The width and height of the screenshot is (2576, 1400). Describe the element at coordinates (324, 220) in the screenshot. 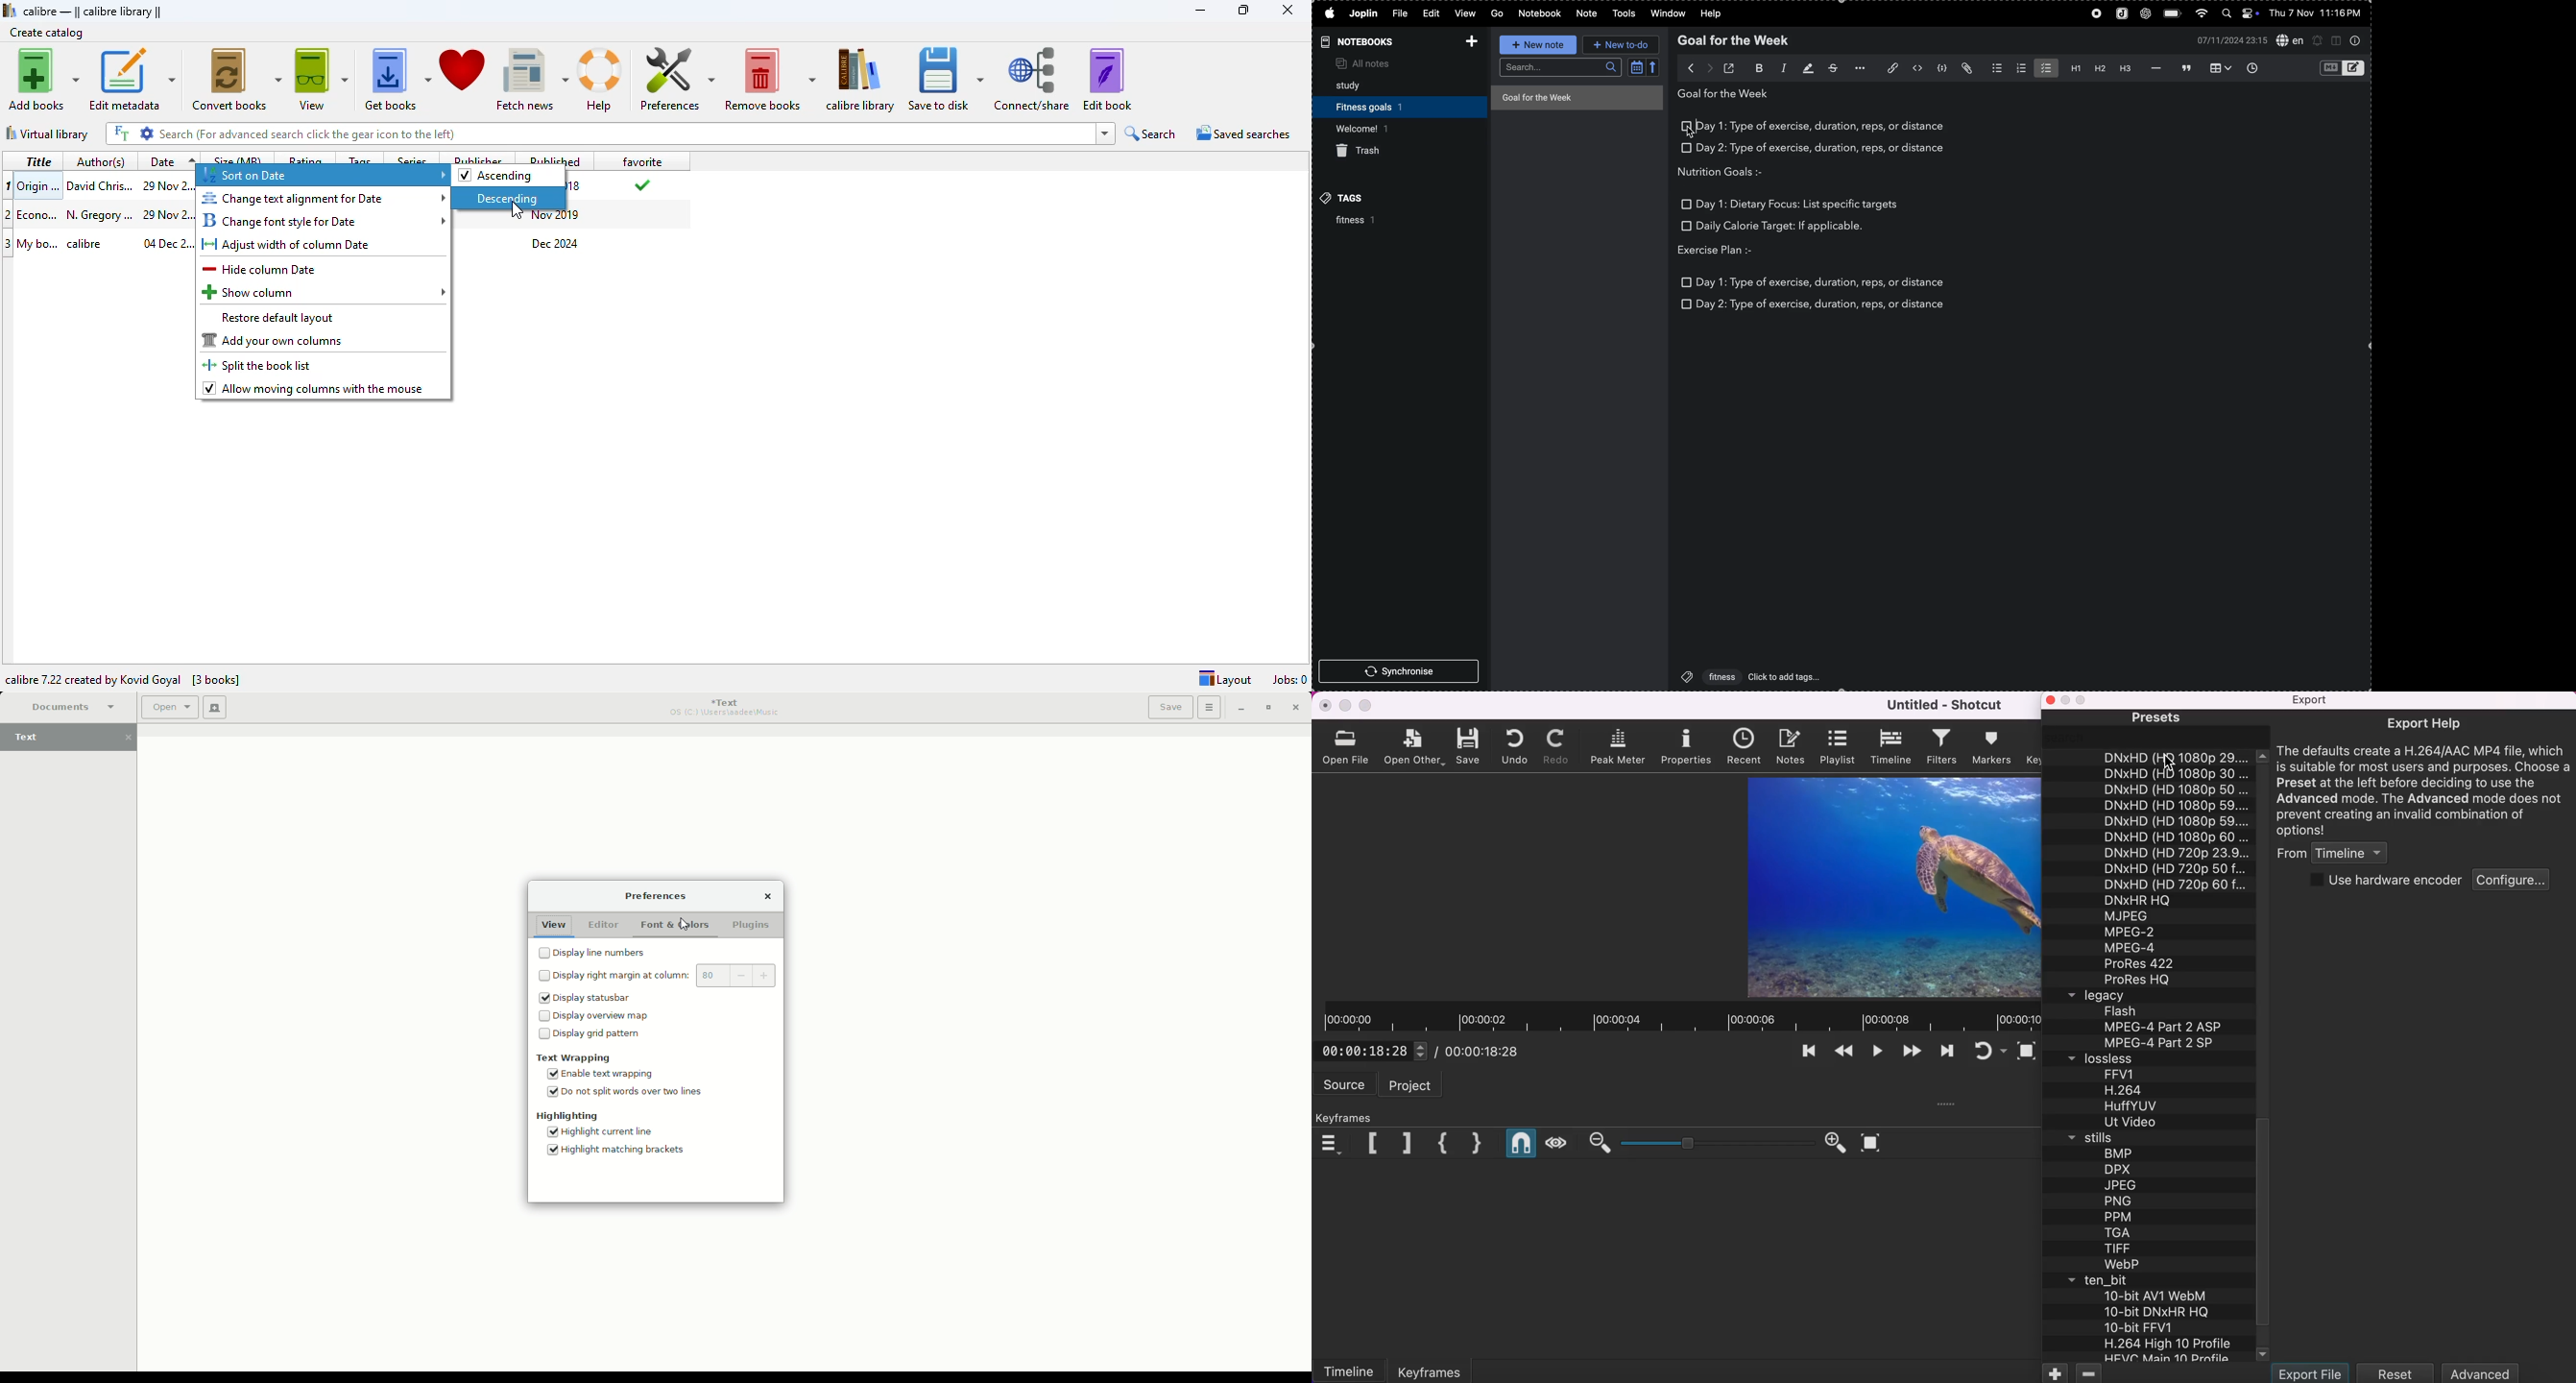

I see `change font style for date` at that location.